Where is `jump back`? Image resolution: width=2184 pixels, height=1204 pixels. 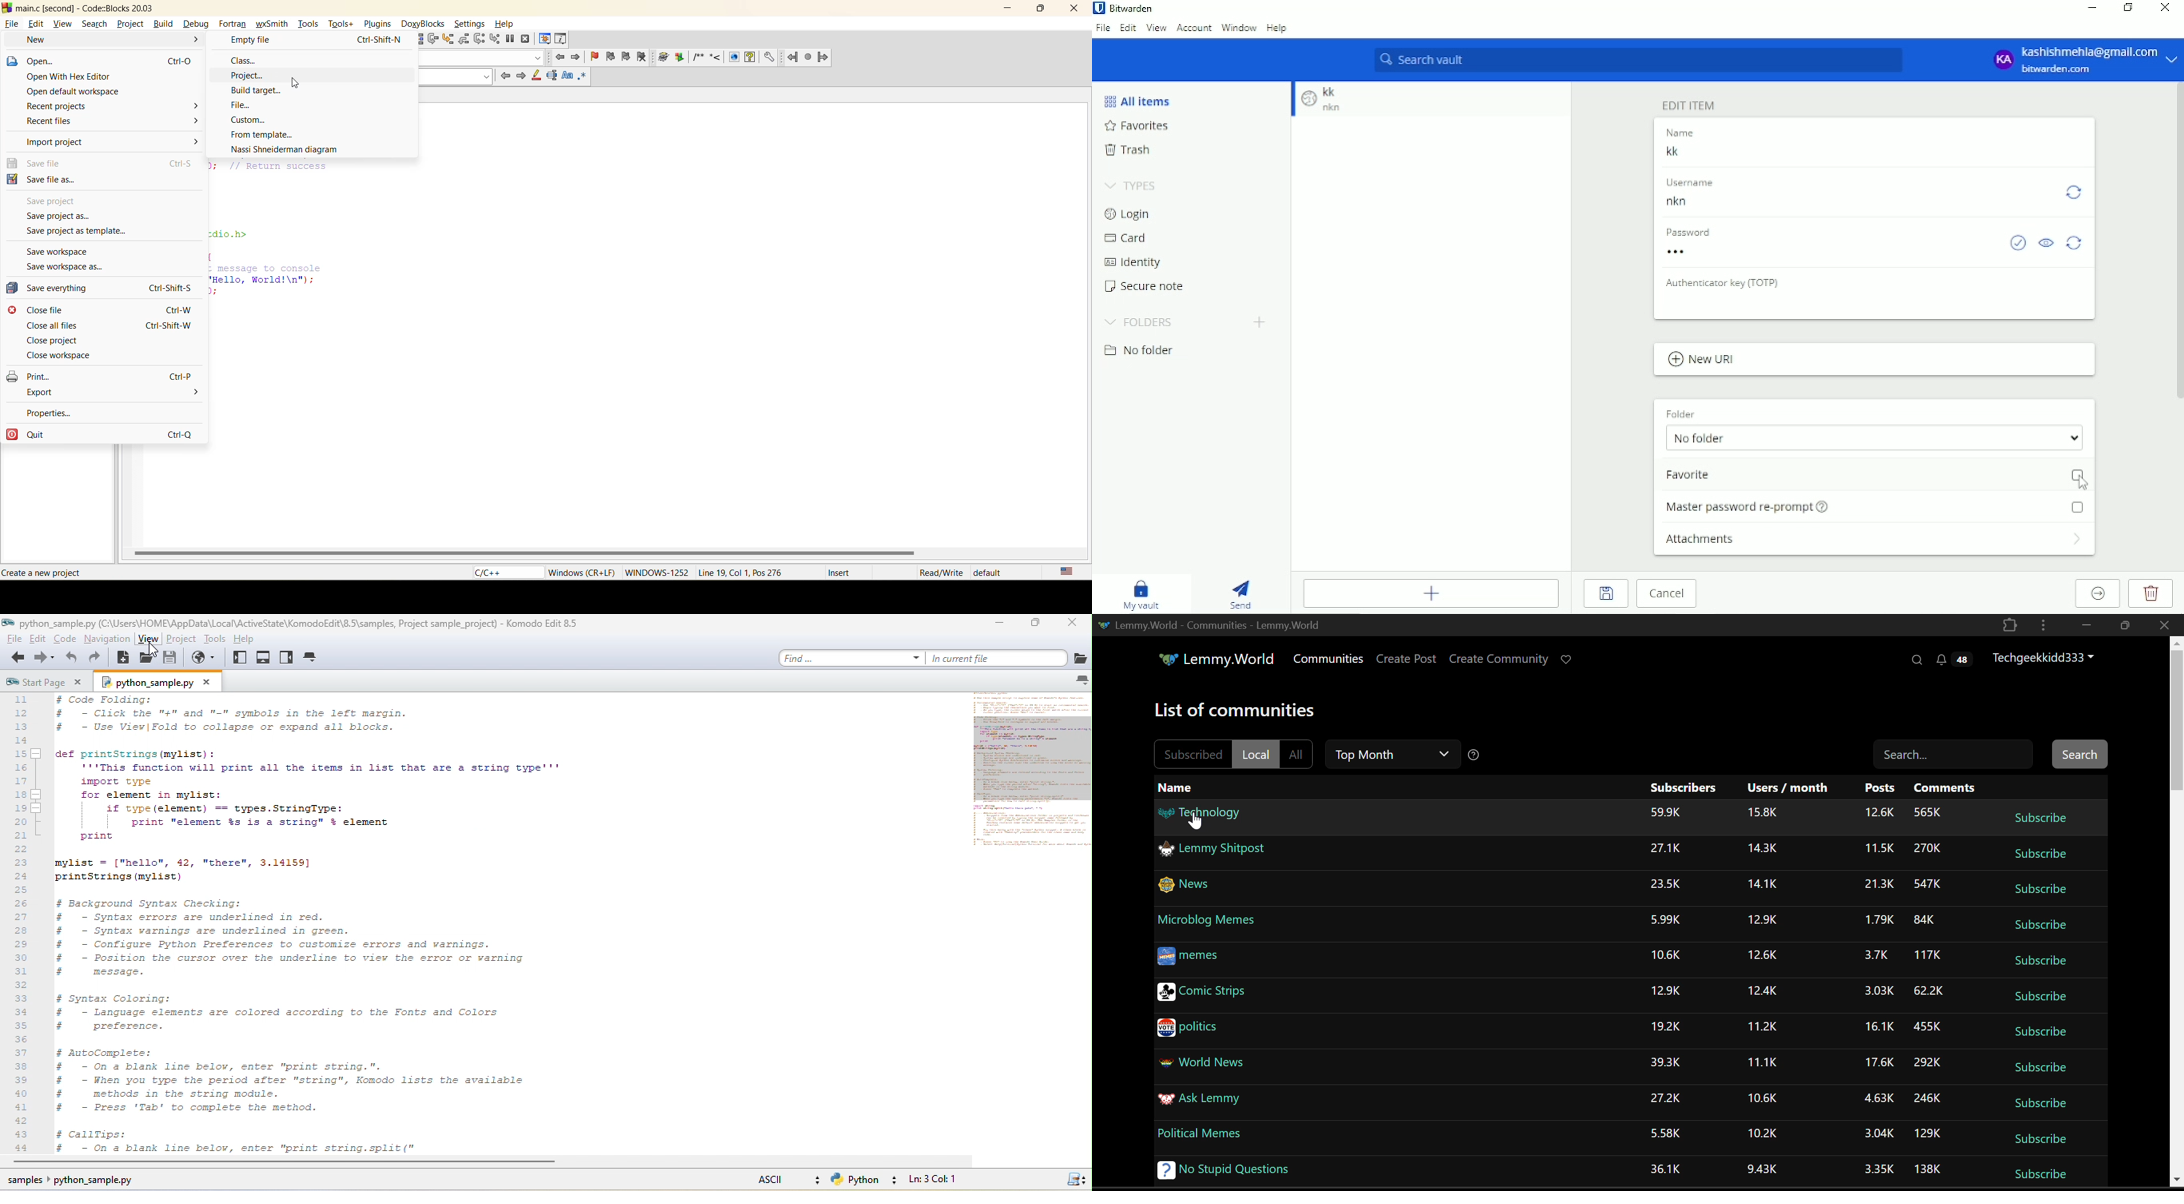
jump back is located at coordinates (561, 57).